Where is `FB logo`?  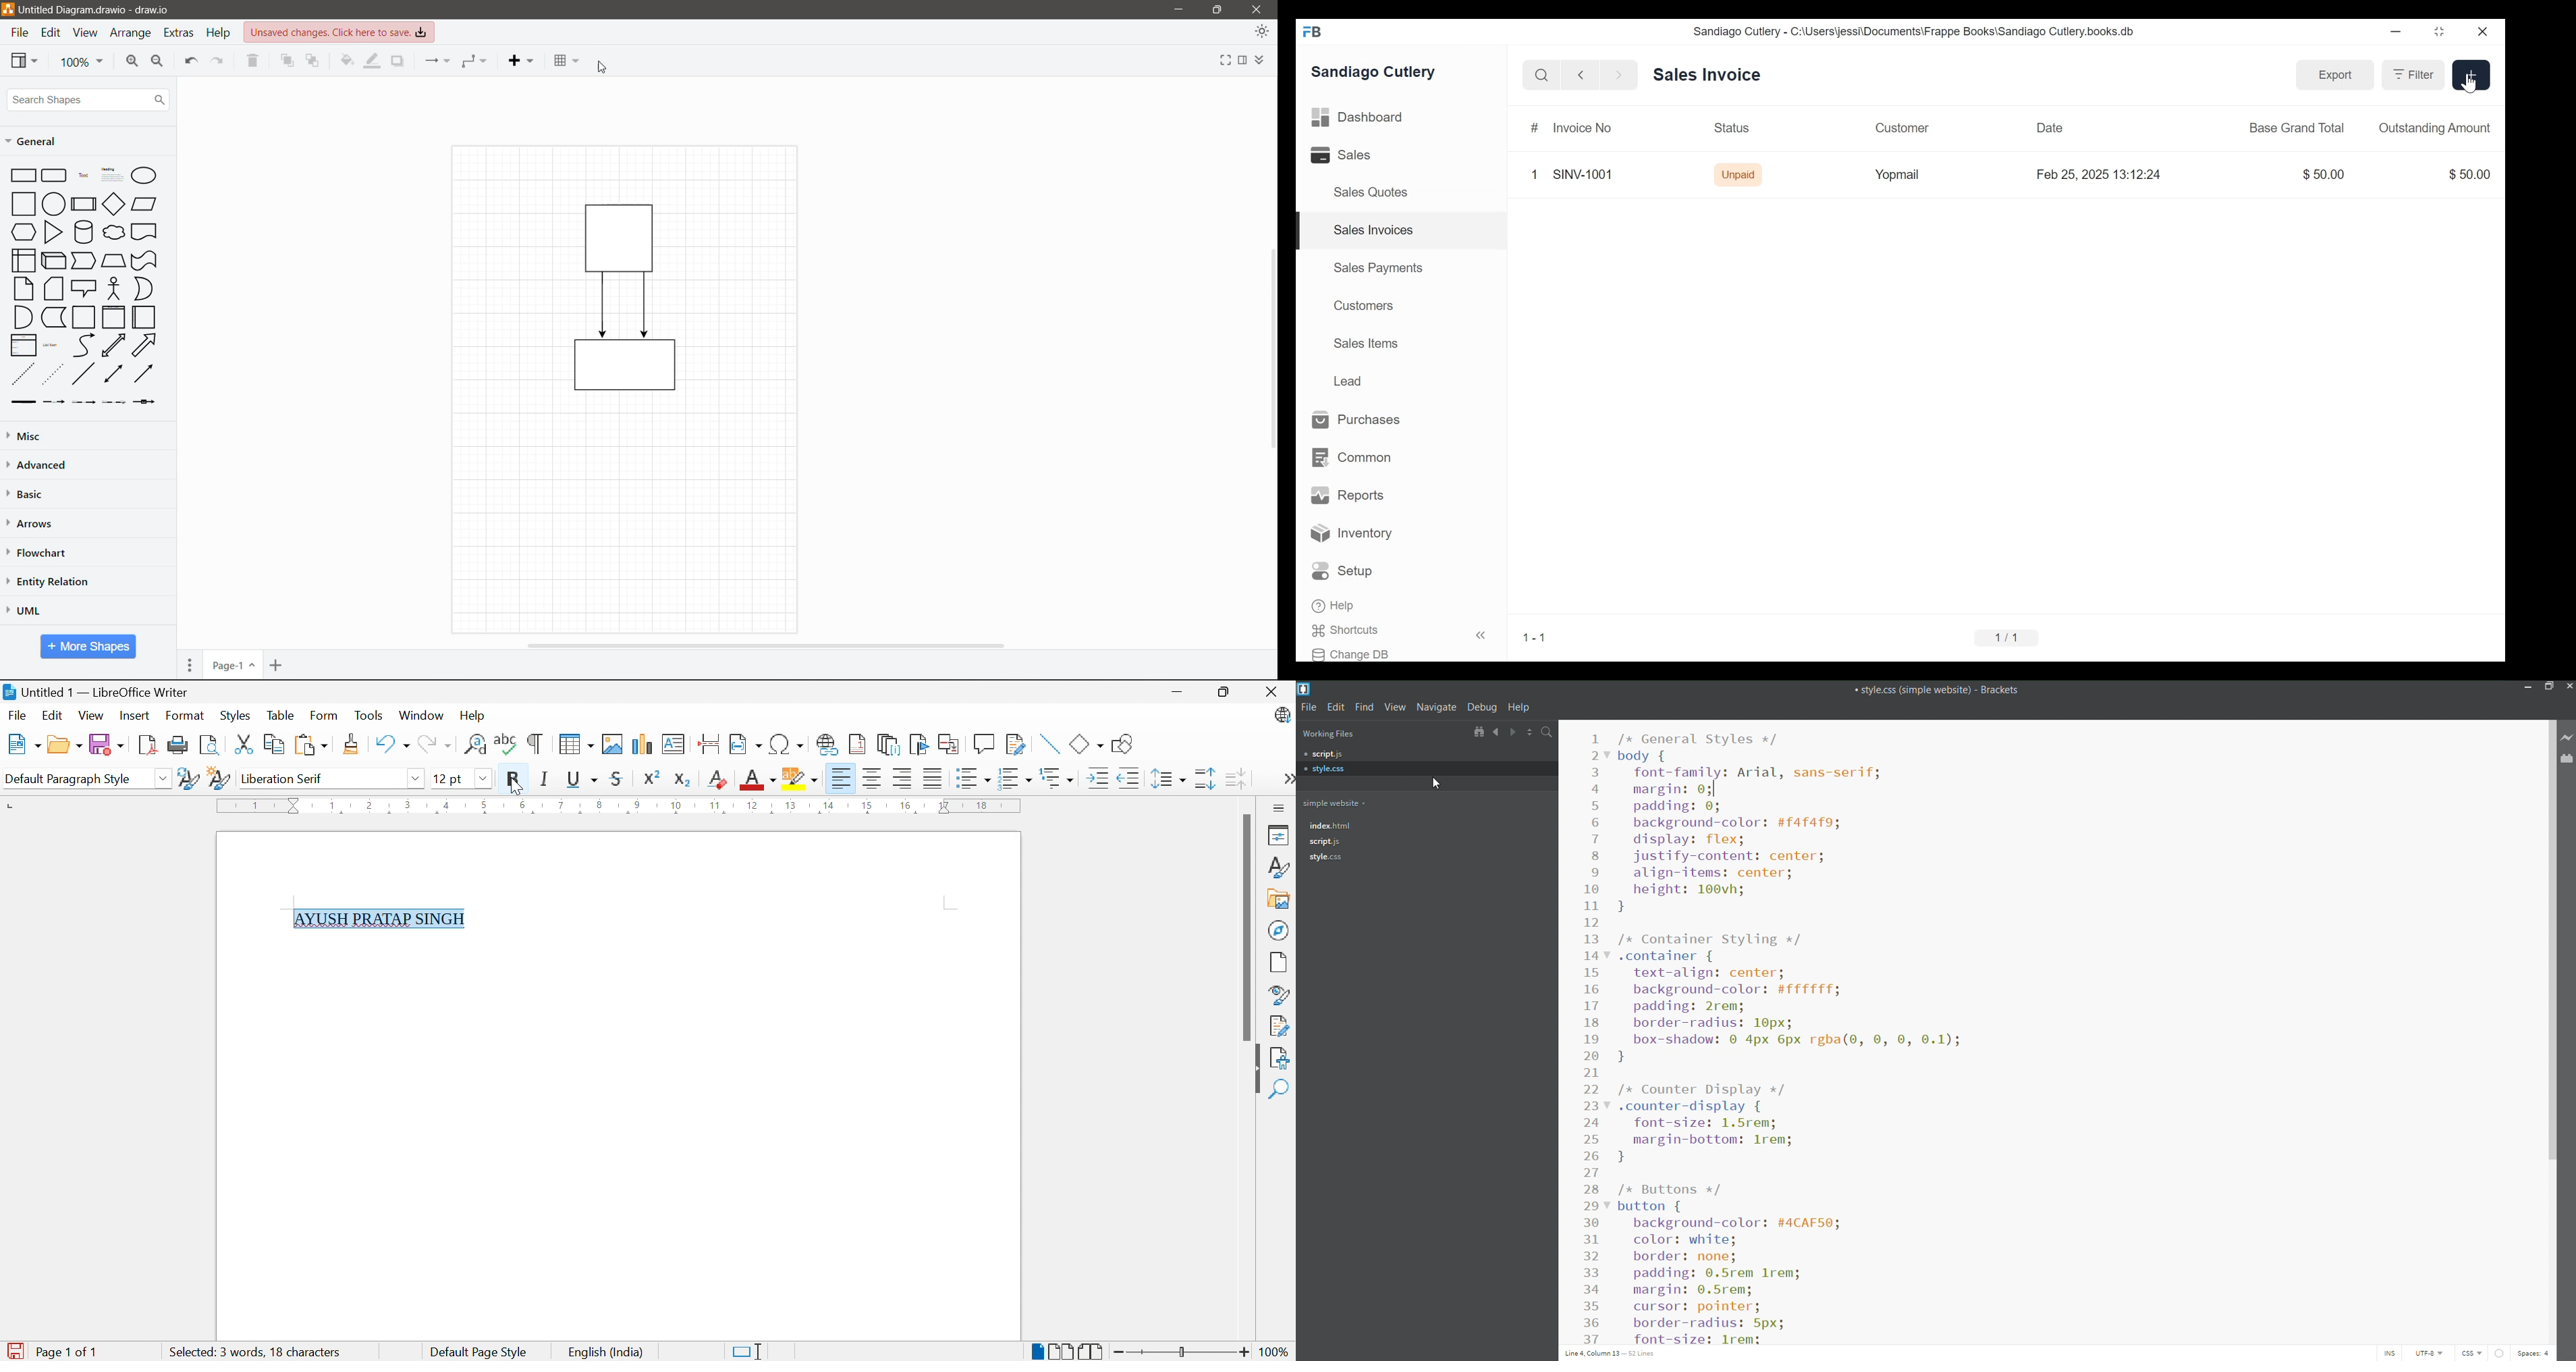 FB logo is located at coordinates (1313, 32).